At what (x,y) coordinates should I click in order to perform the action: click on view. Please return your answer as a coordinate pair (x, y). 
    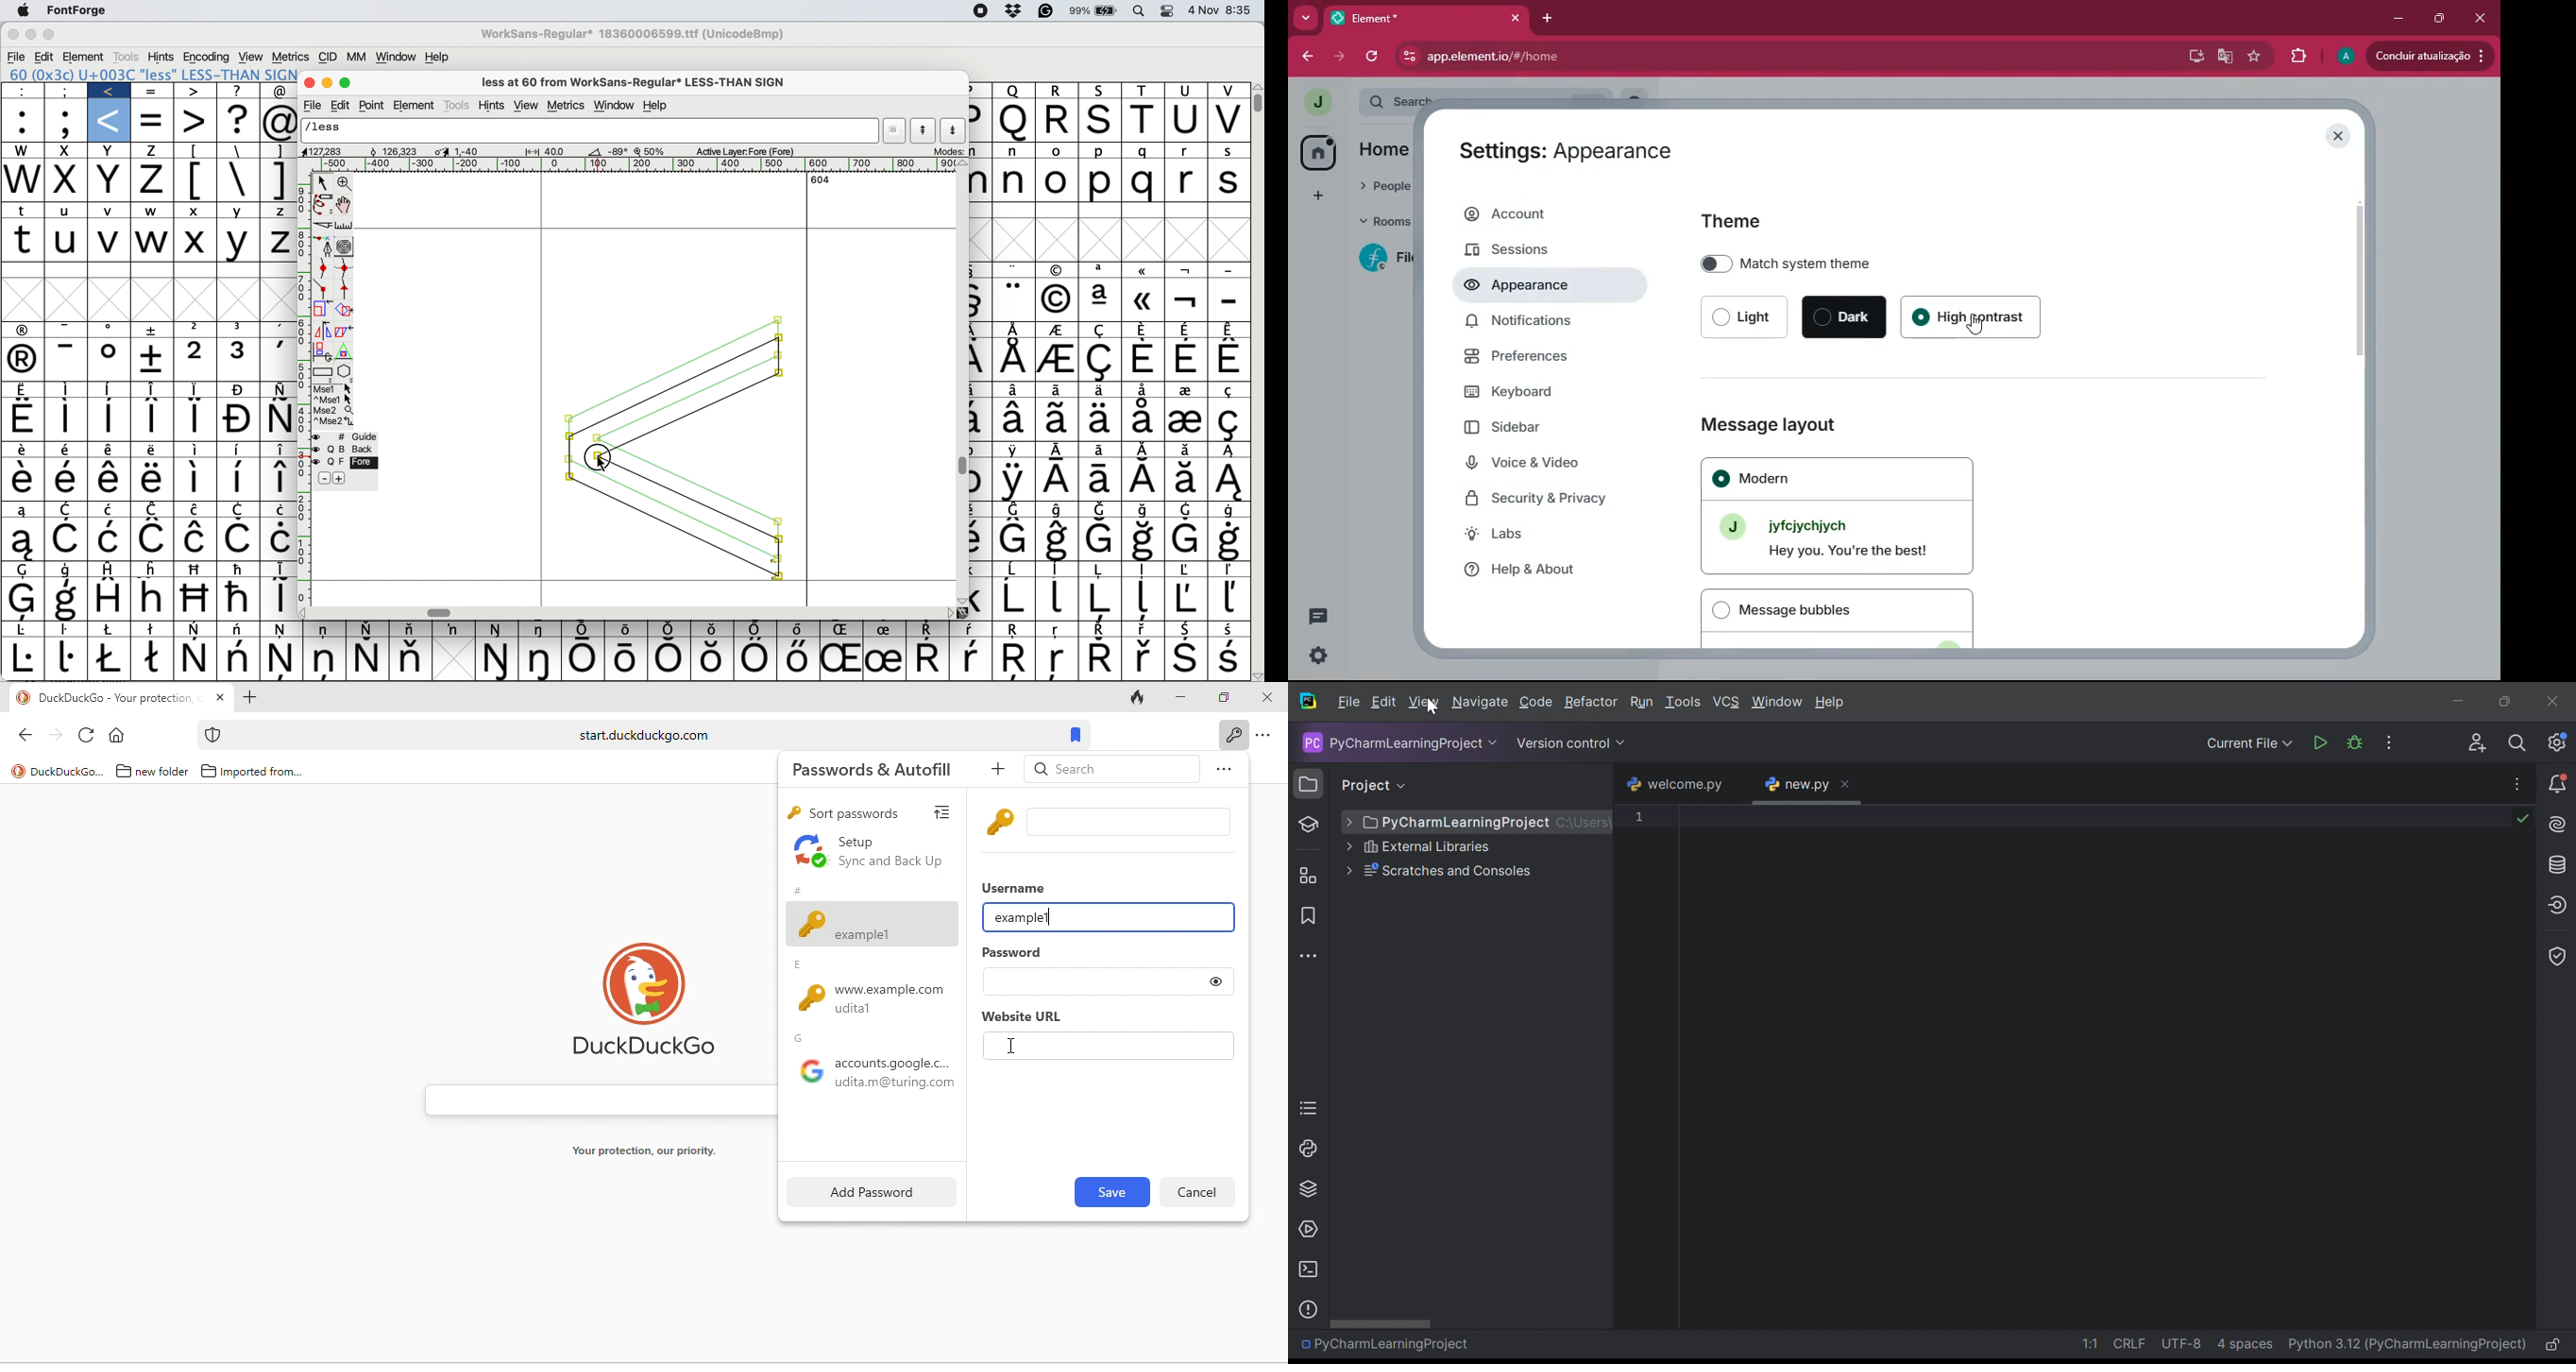
    Looking at the image, I should click on (941, 811).